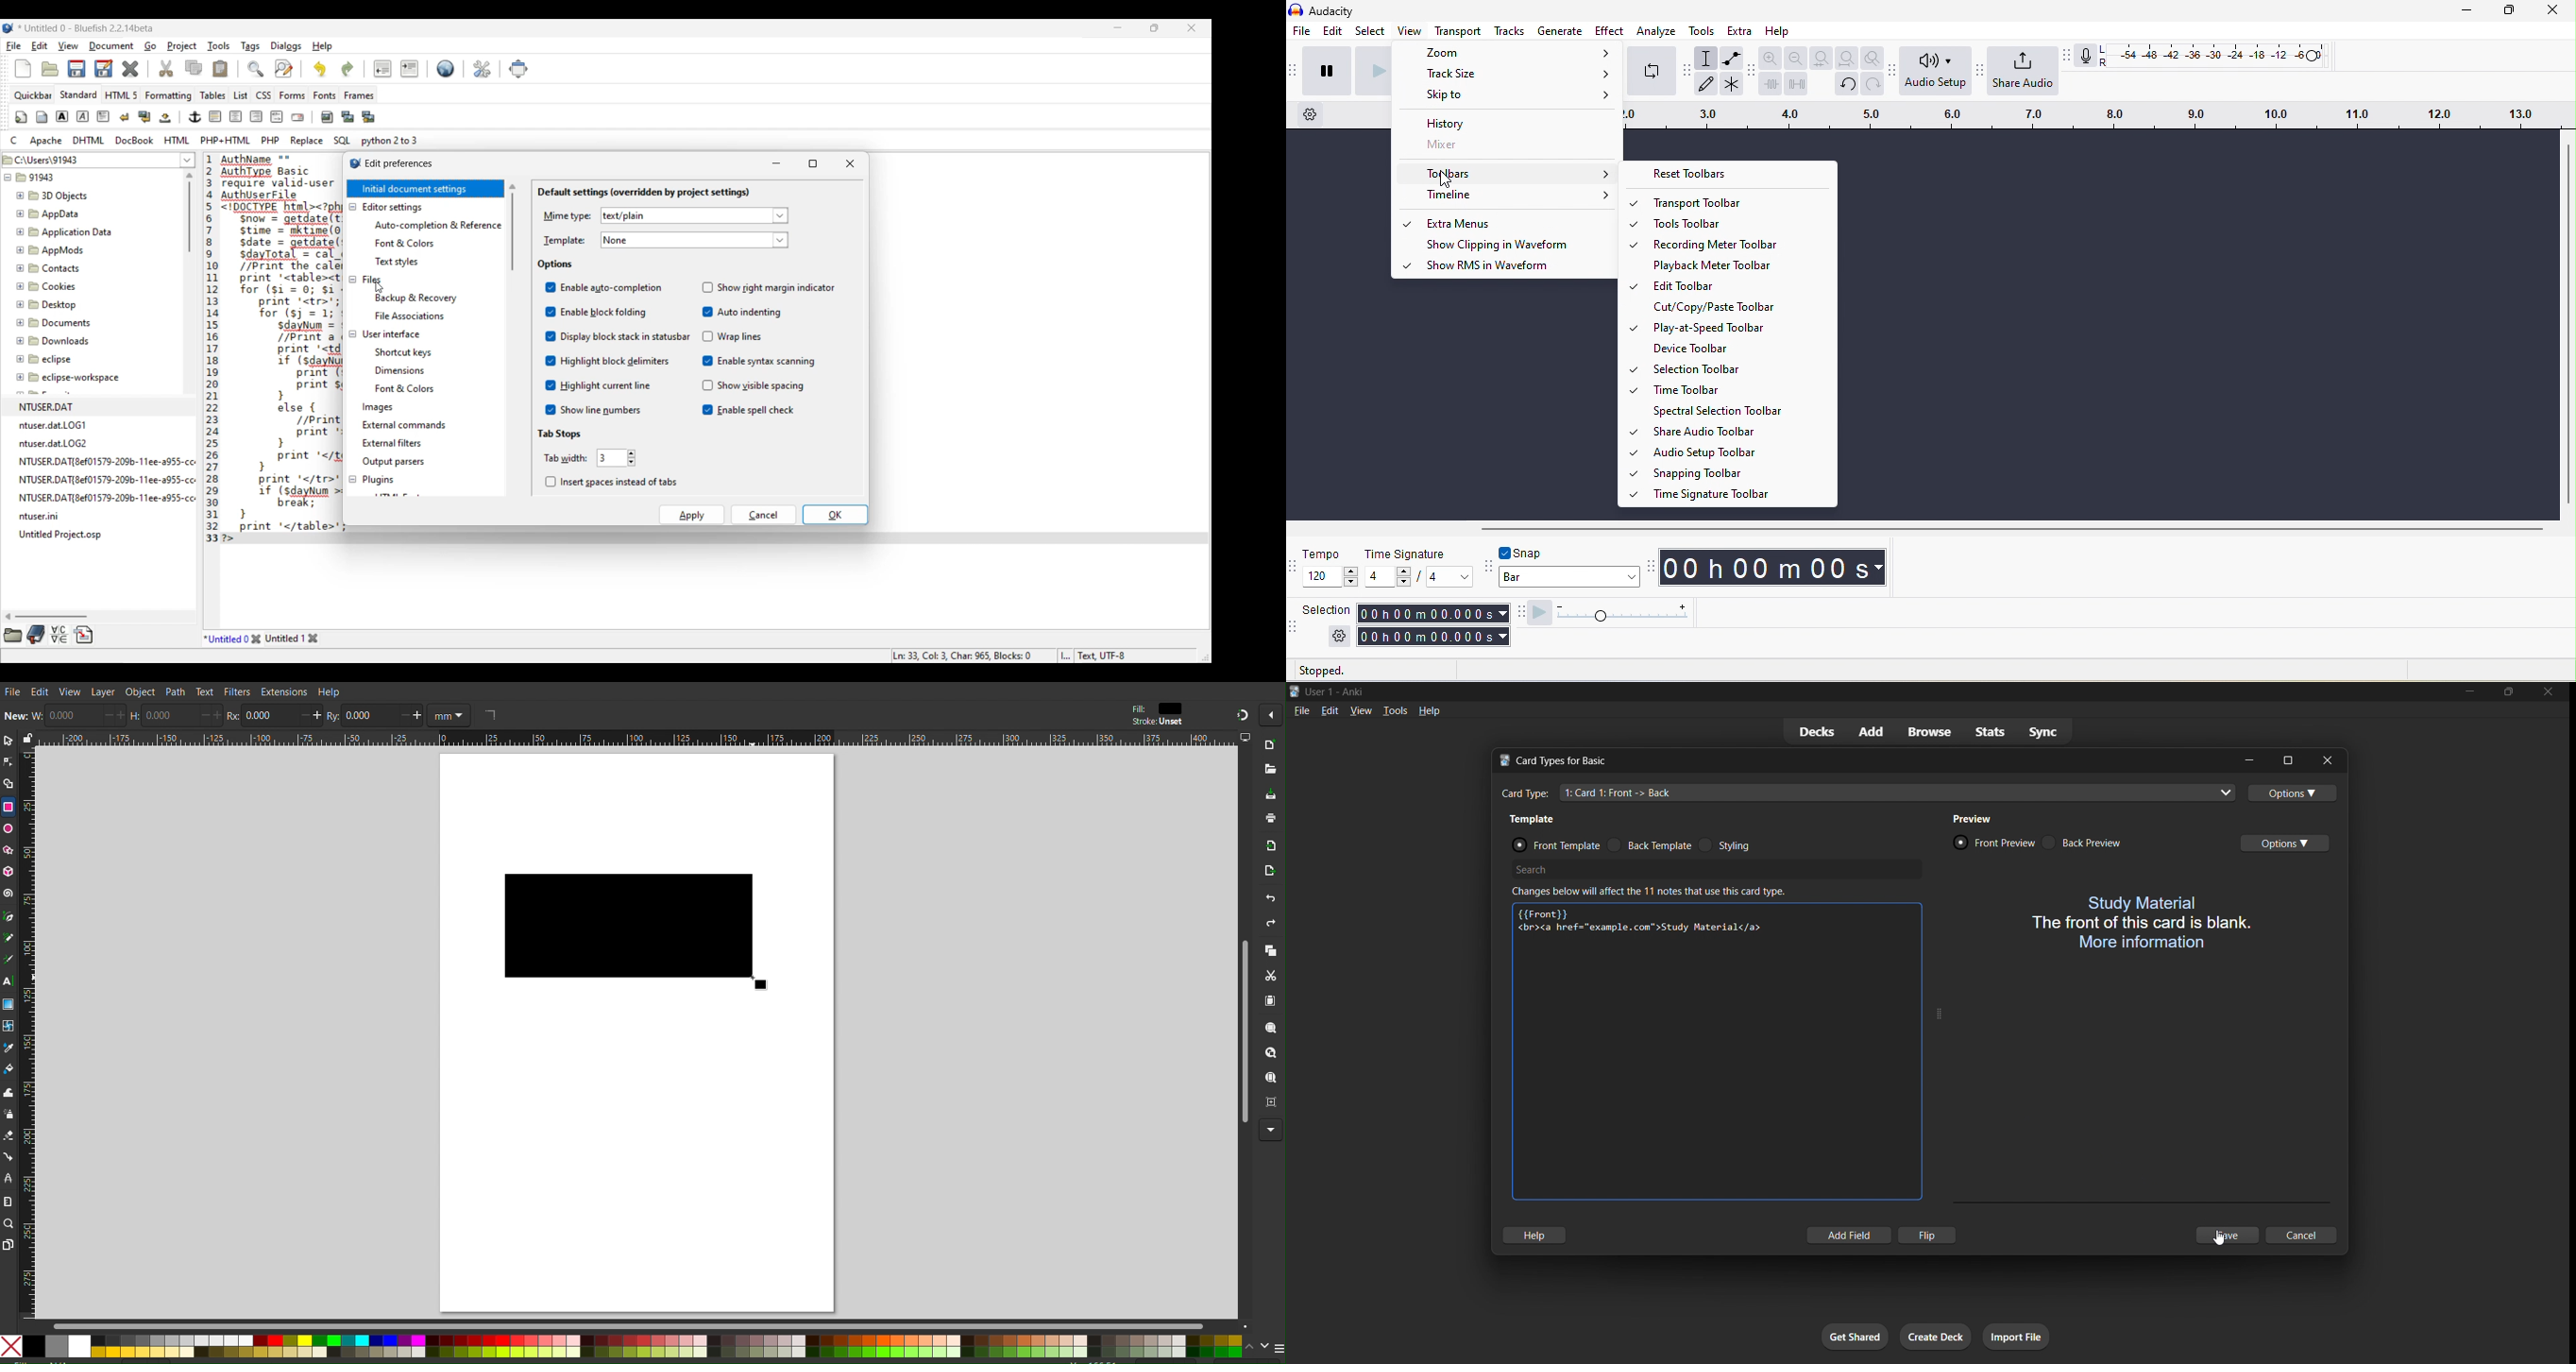  What do you see at coordinates (1407, 554) in the screenshot?
I see `time signature` at bounding box center [1407, 554].